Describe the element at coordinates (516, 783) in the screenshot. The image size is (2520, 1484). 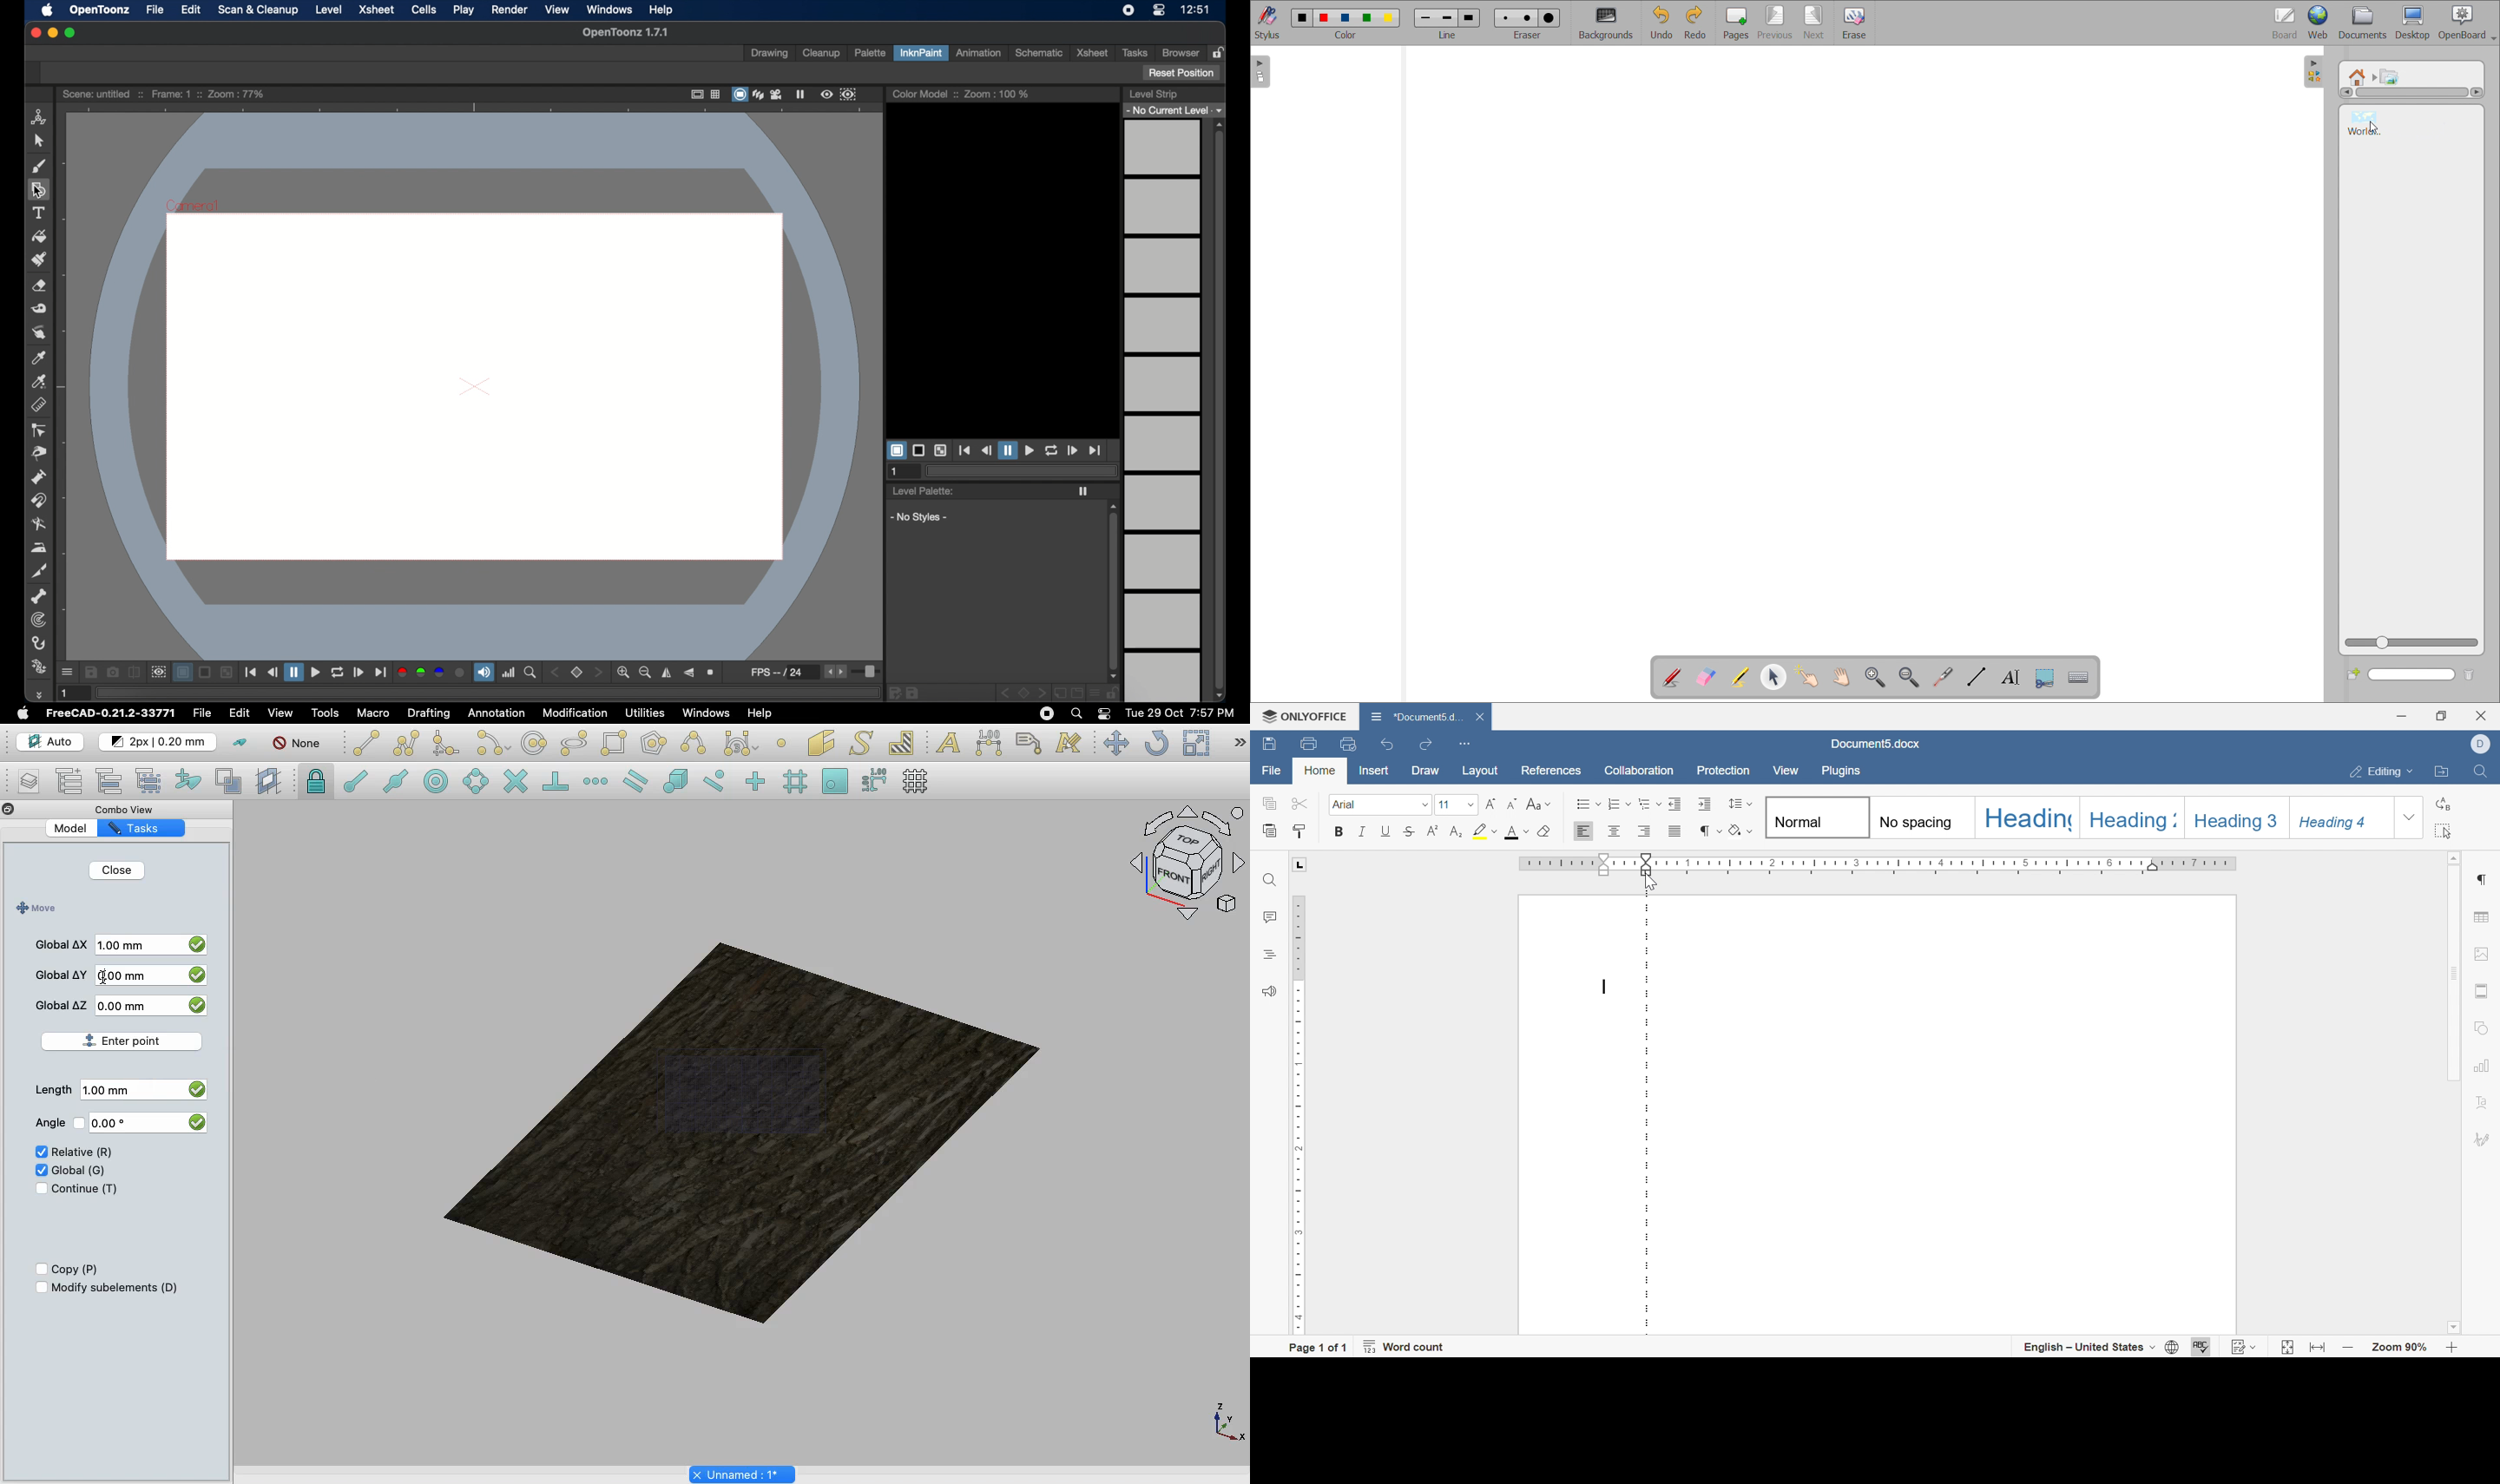
I see `Snap intersection` at that location.